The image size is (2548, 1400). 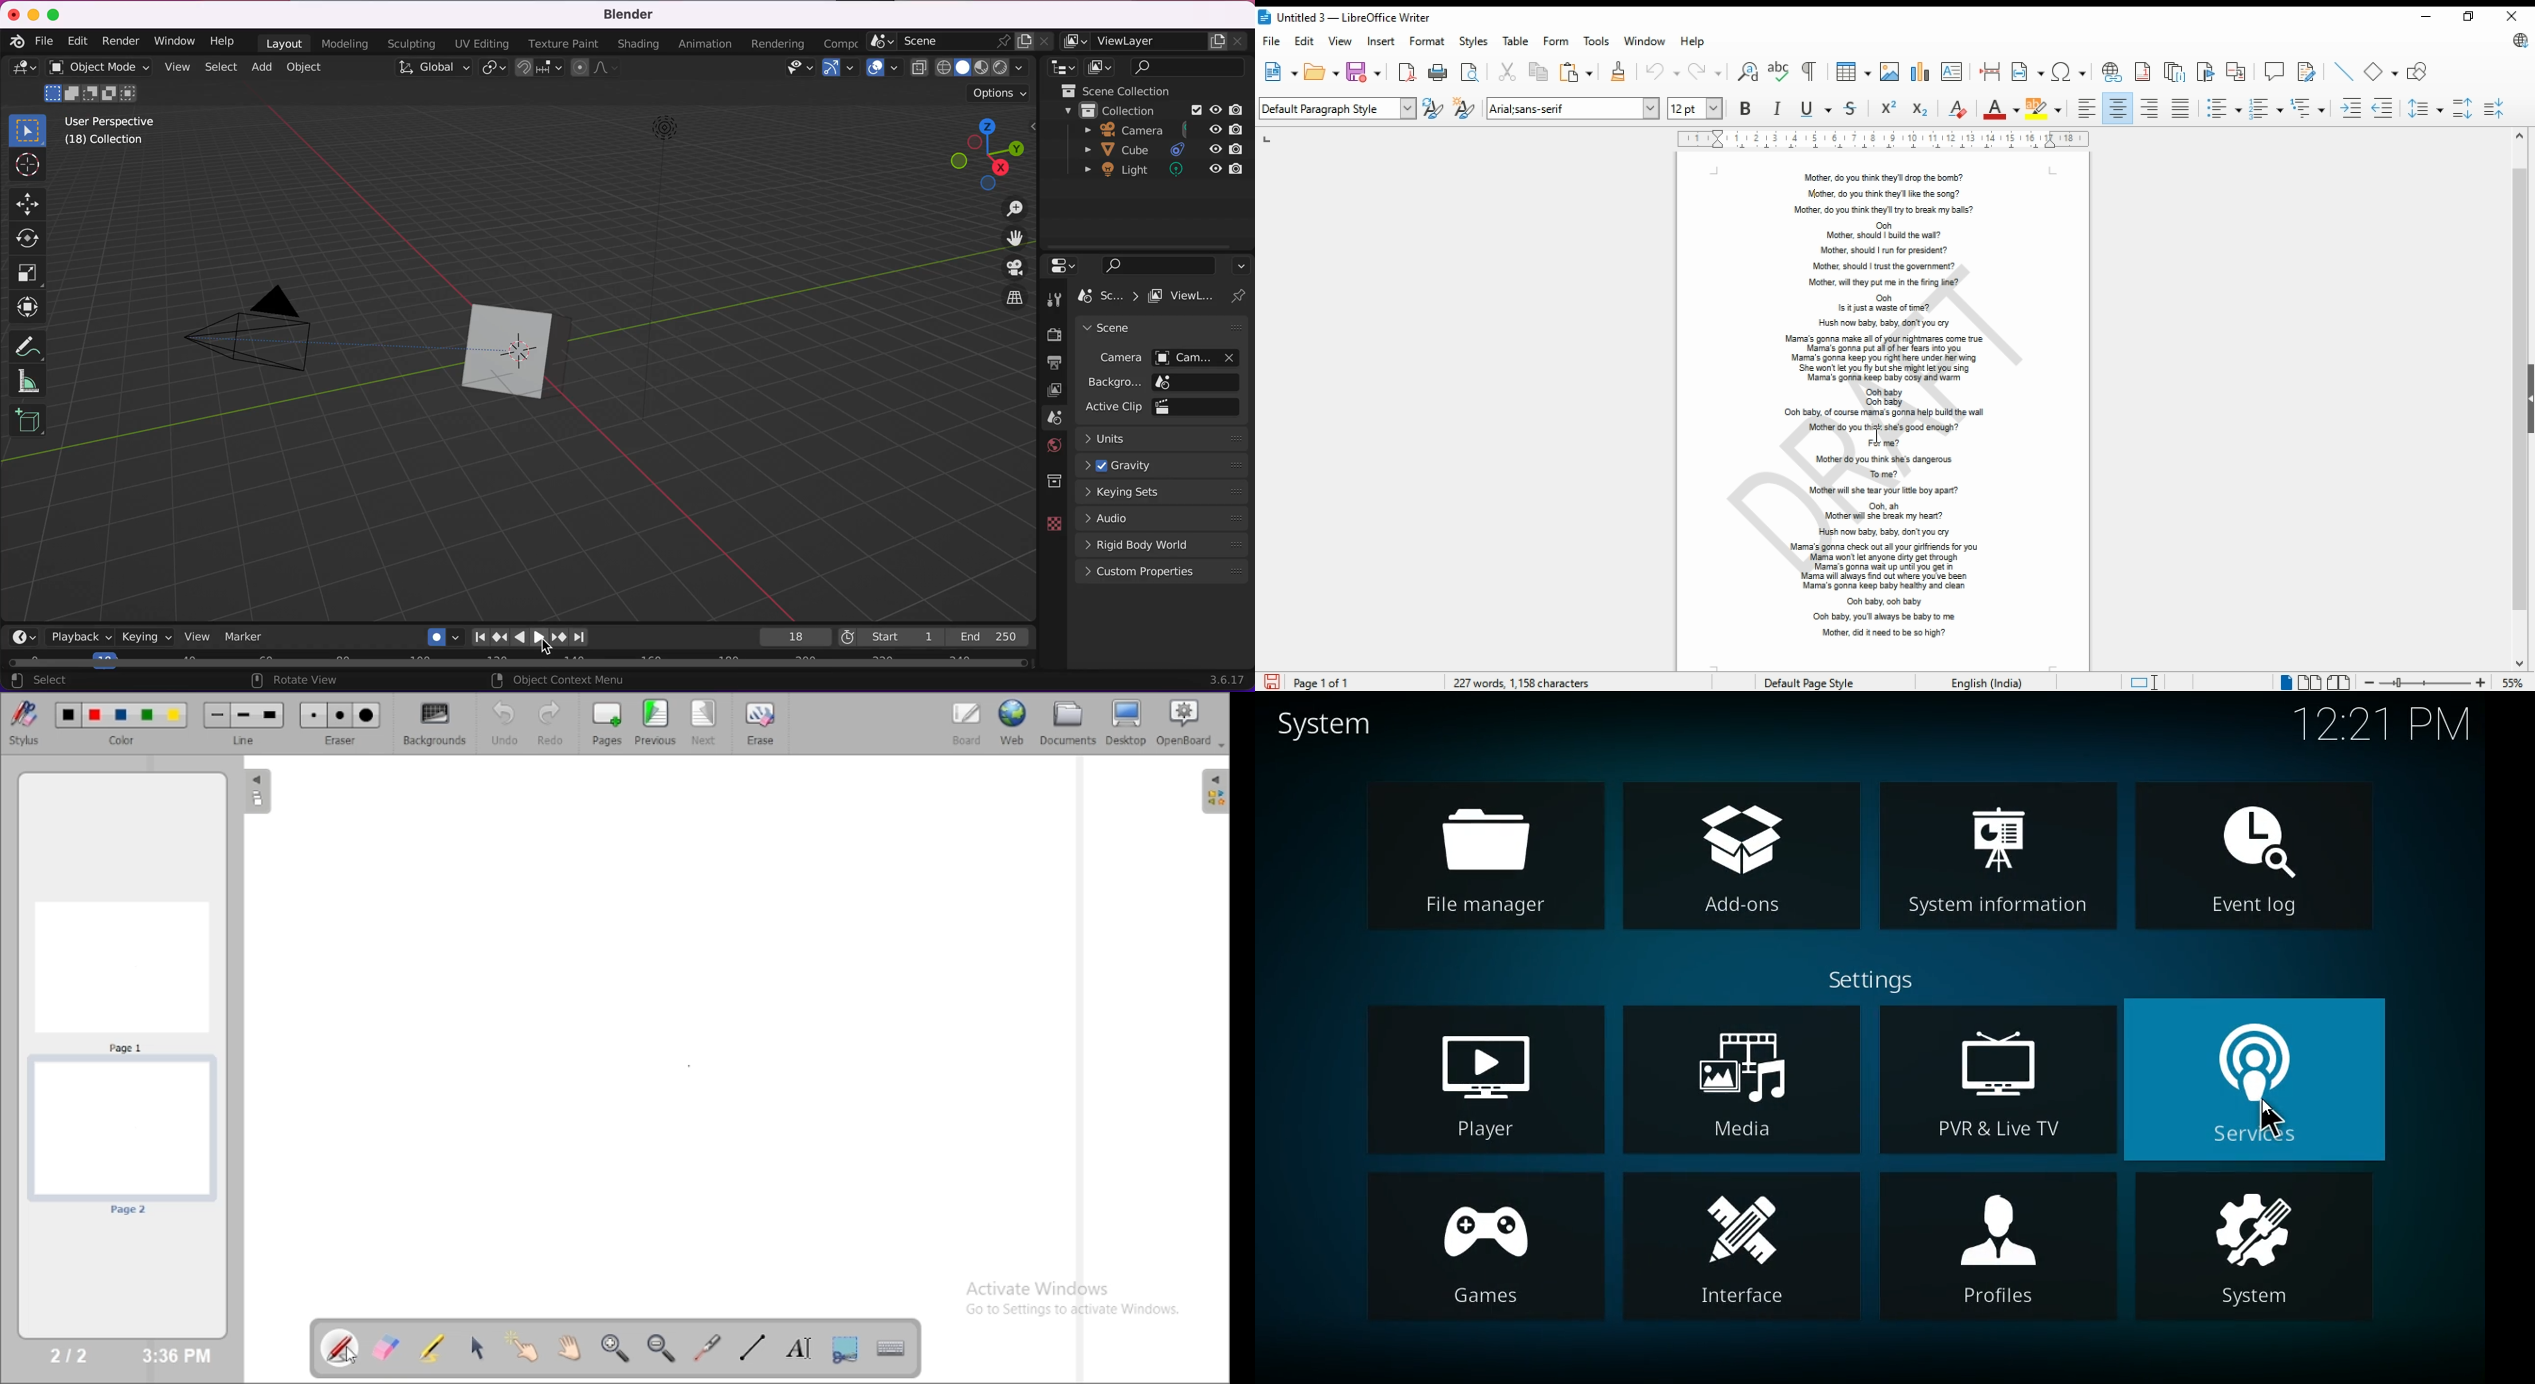 I want to click on ruler, so click(x=1882, y=140).